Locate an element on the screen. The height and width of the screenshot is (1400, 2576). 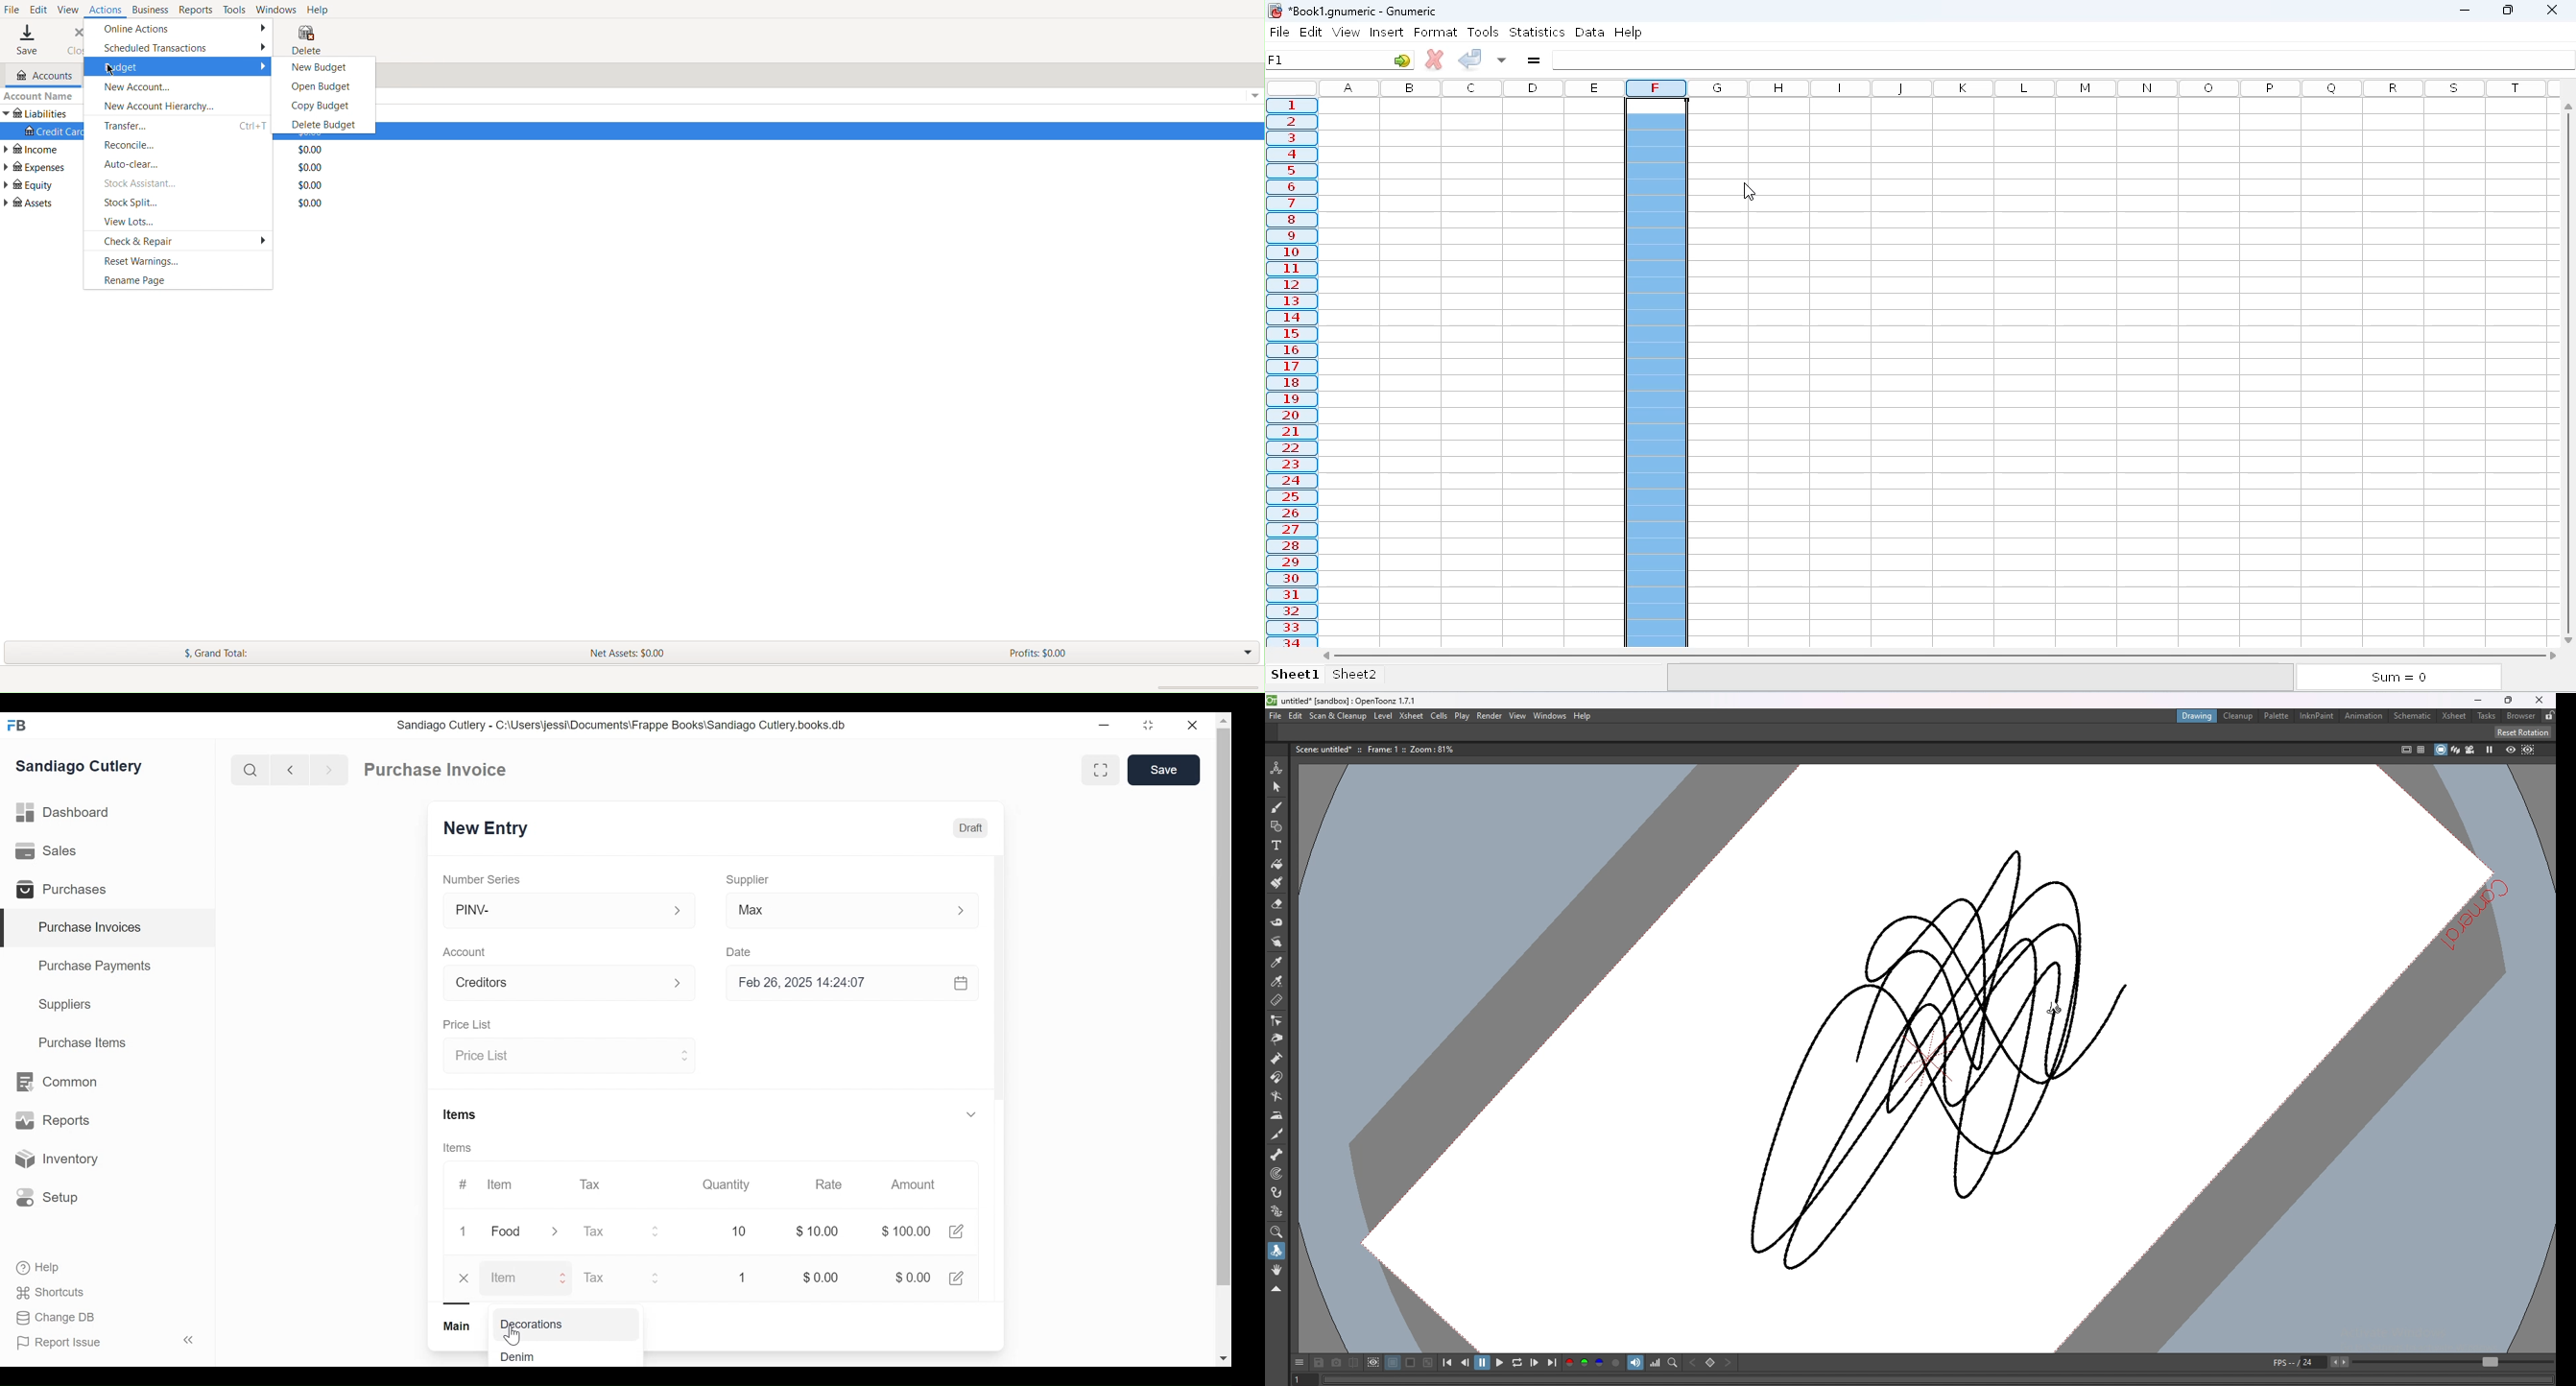
Report Issue is located at coordinates (105, 1342).